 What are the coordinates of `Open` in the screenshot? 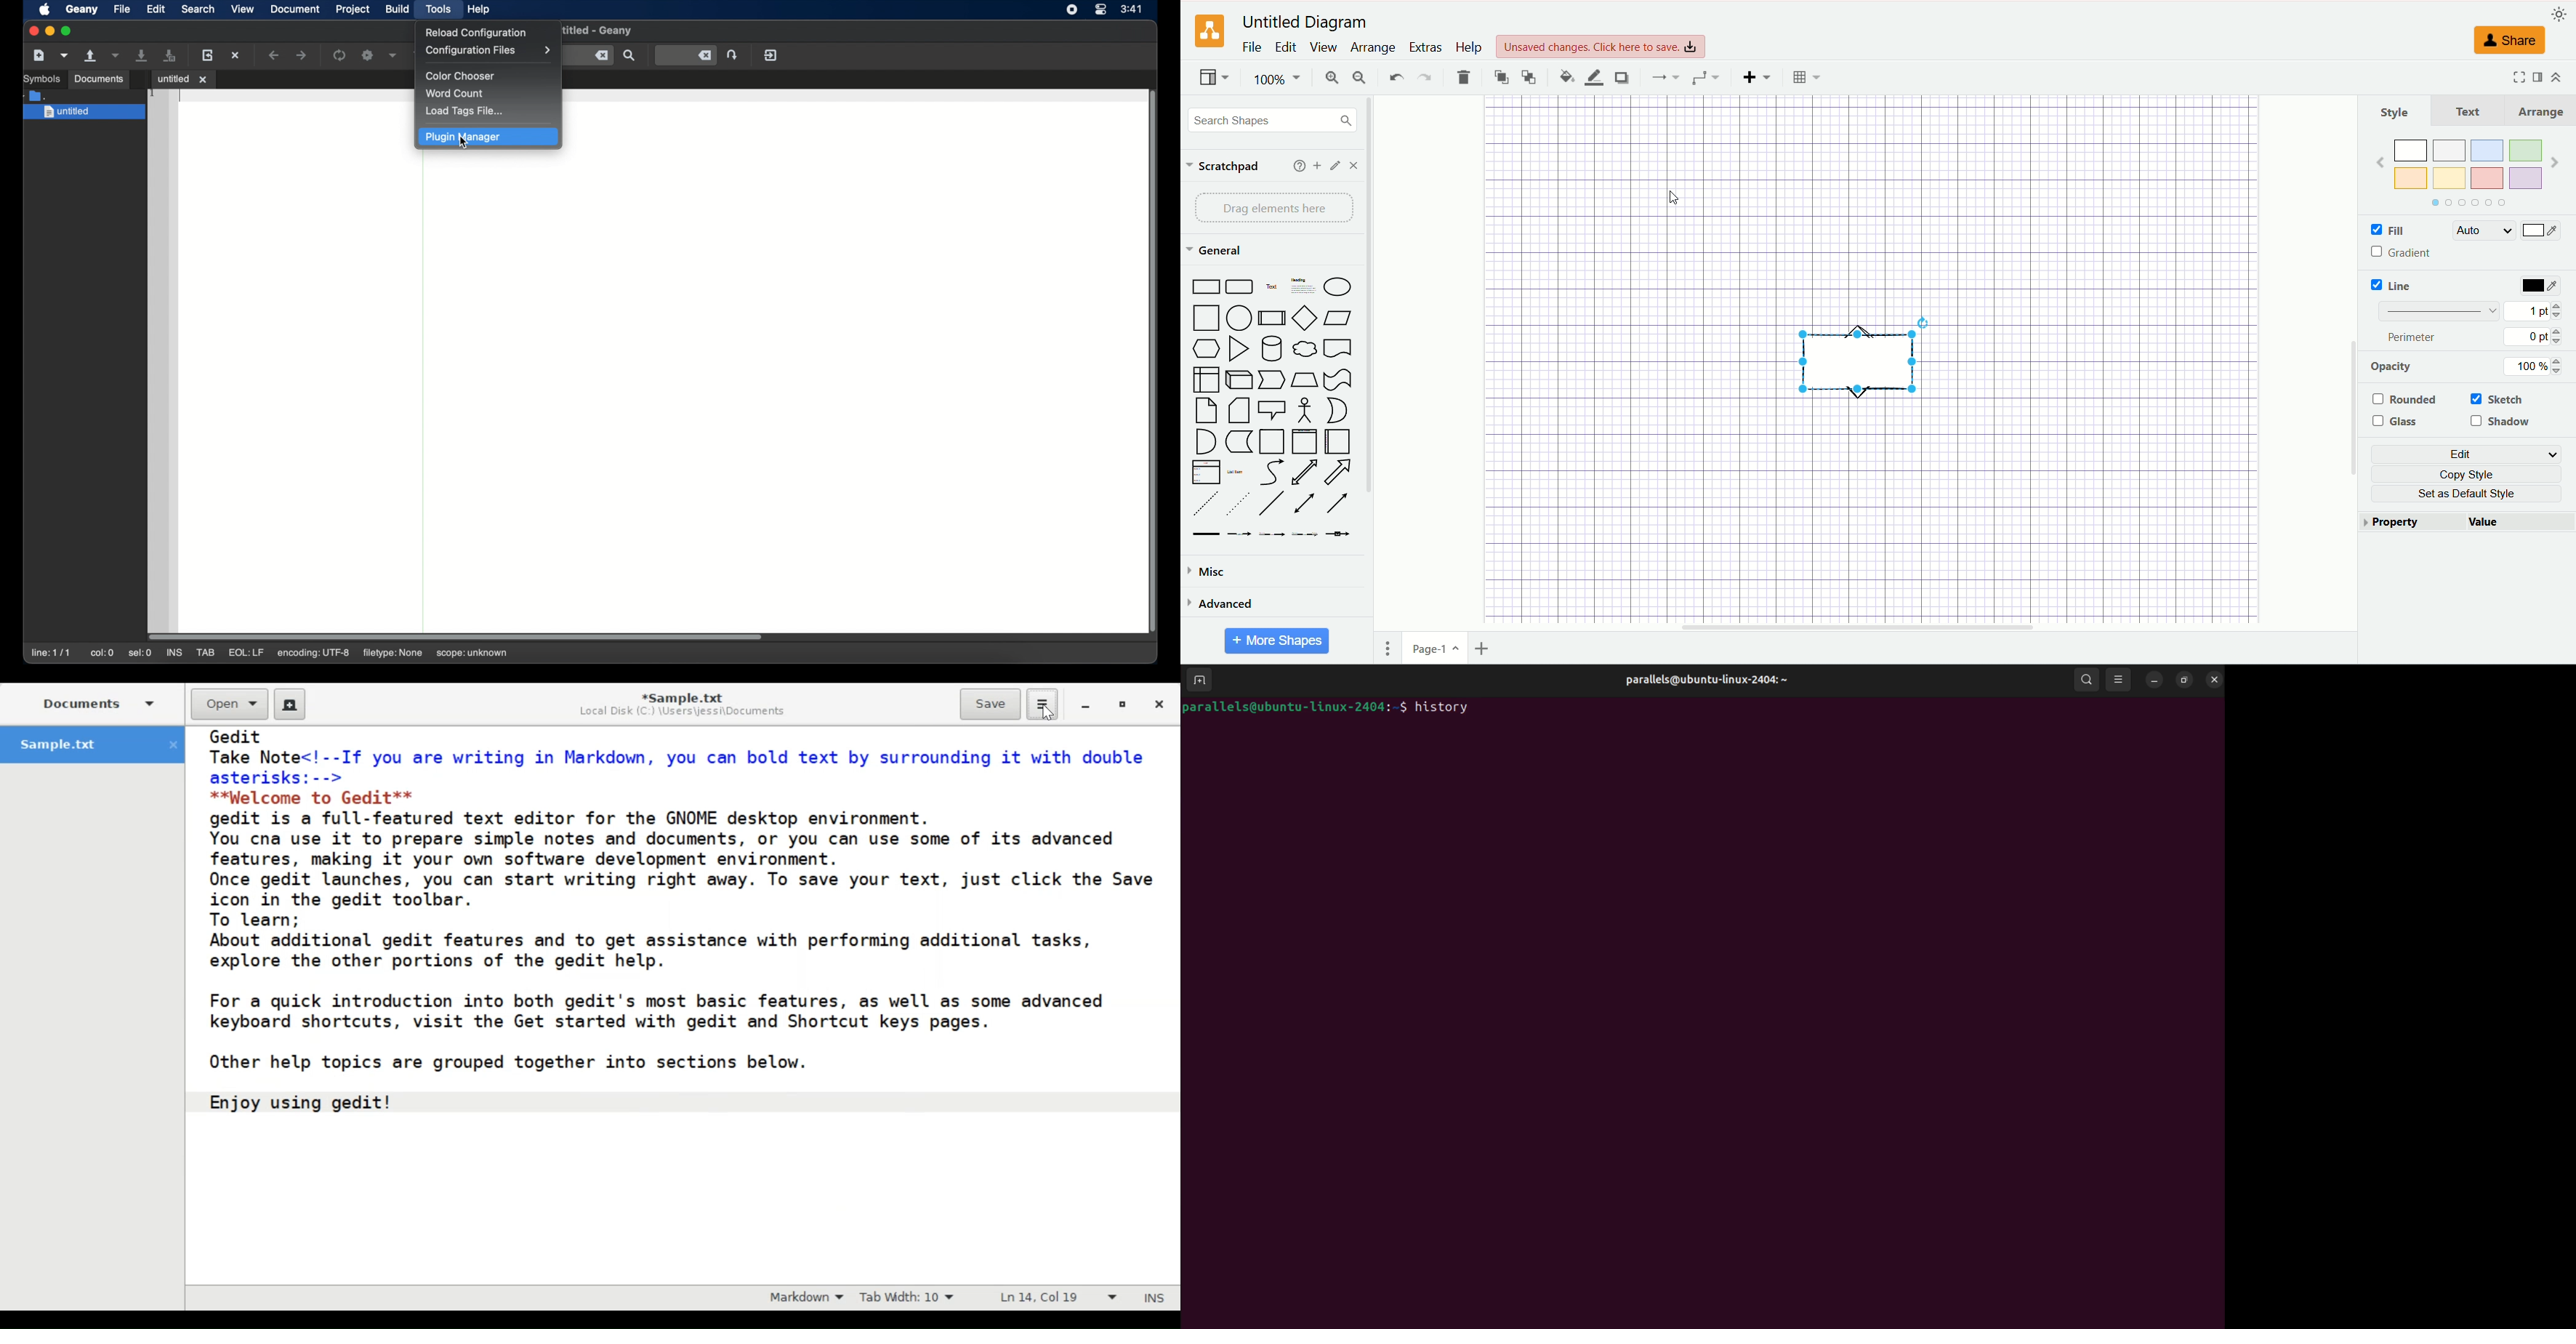 It's located at (228, 704).